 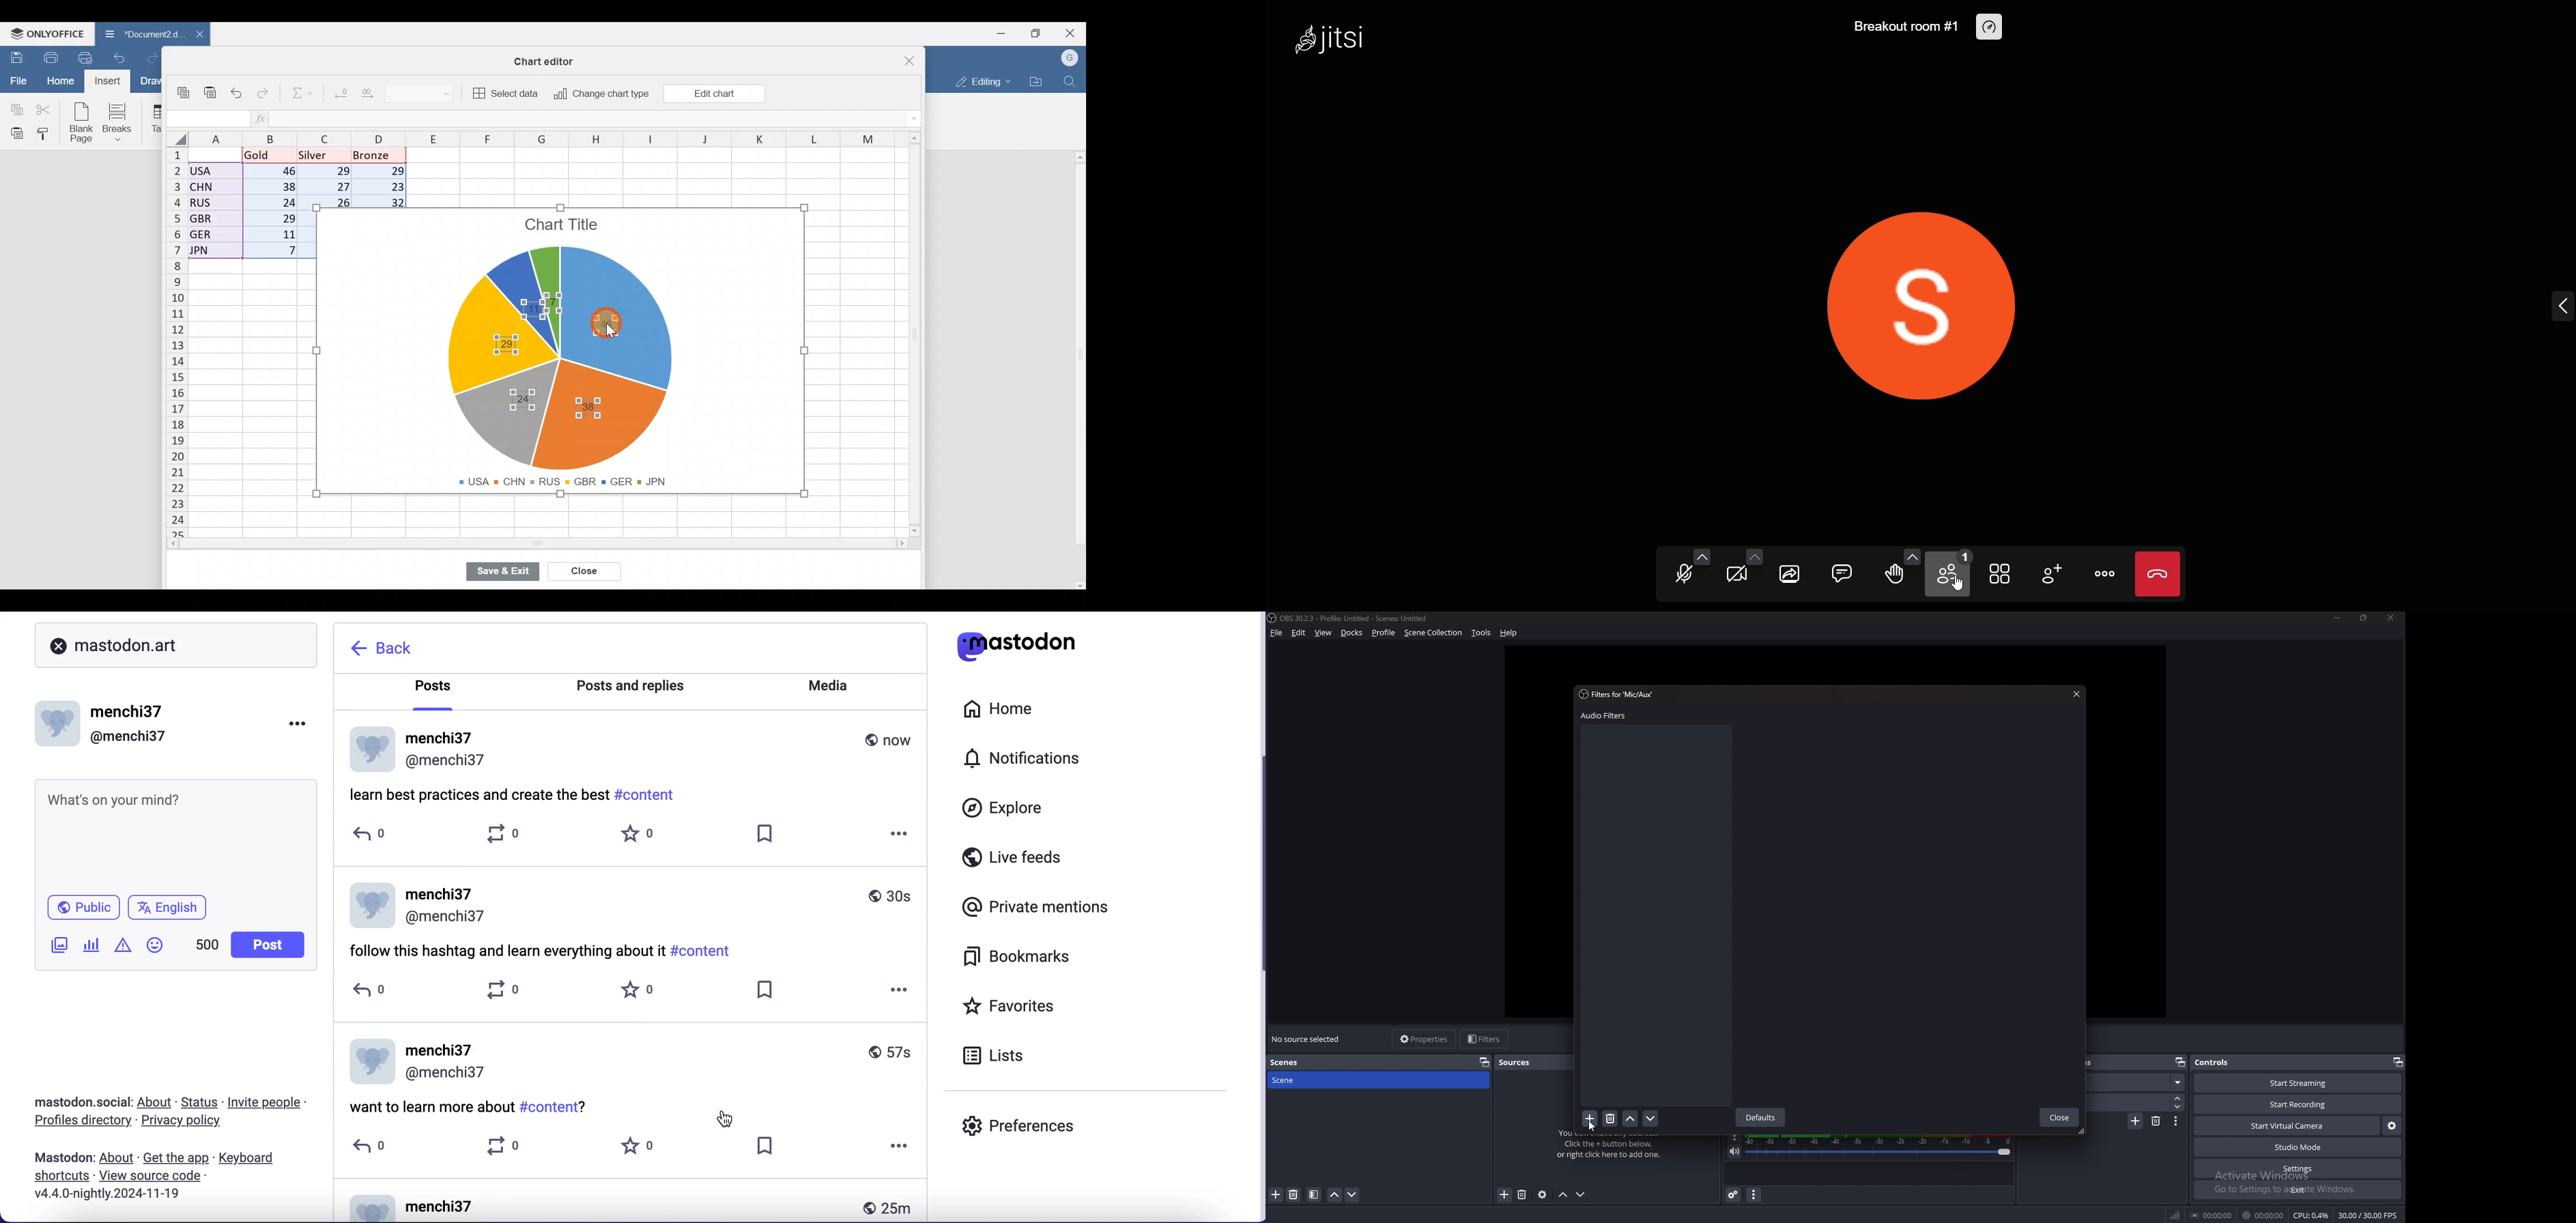 I want to click on Close, so click(x=1074, y=32).